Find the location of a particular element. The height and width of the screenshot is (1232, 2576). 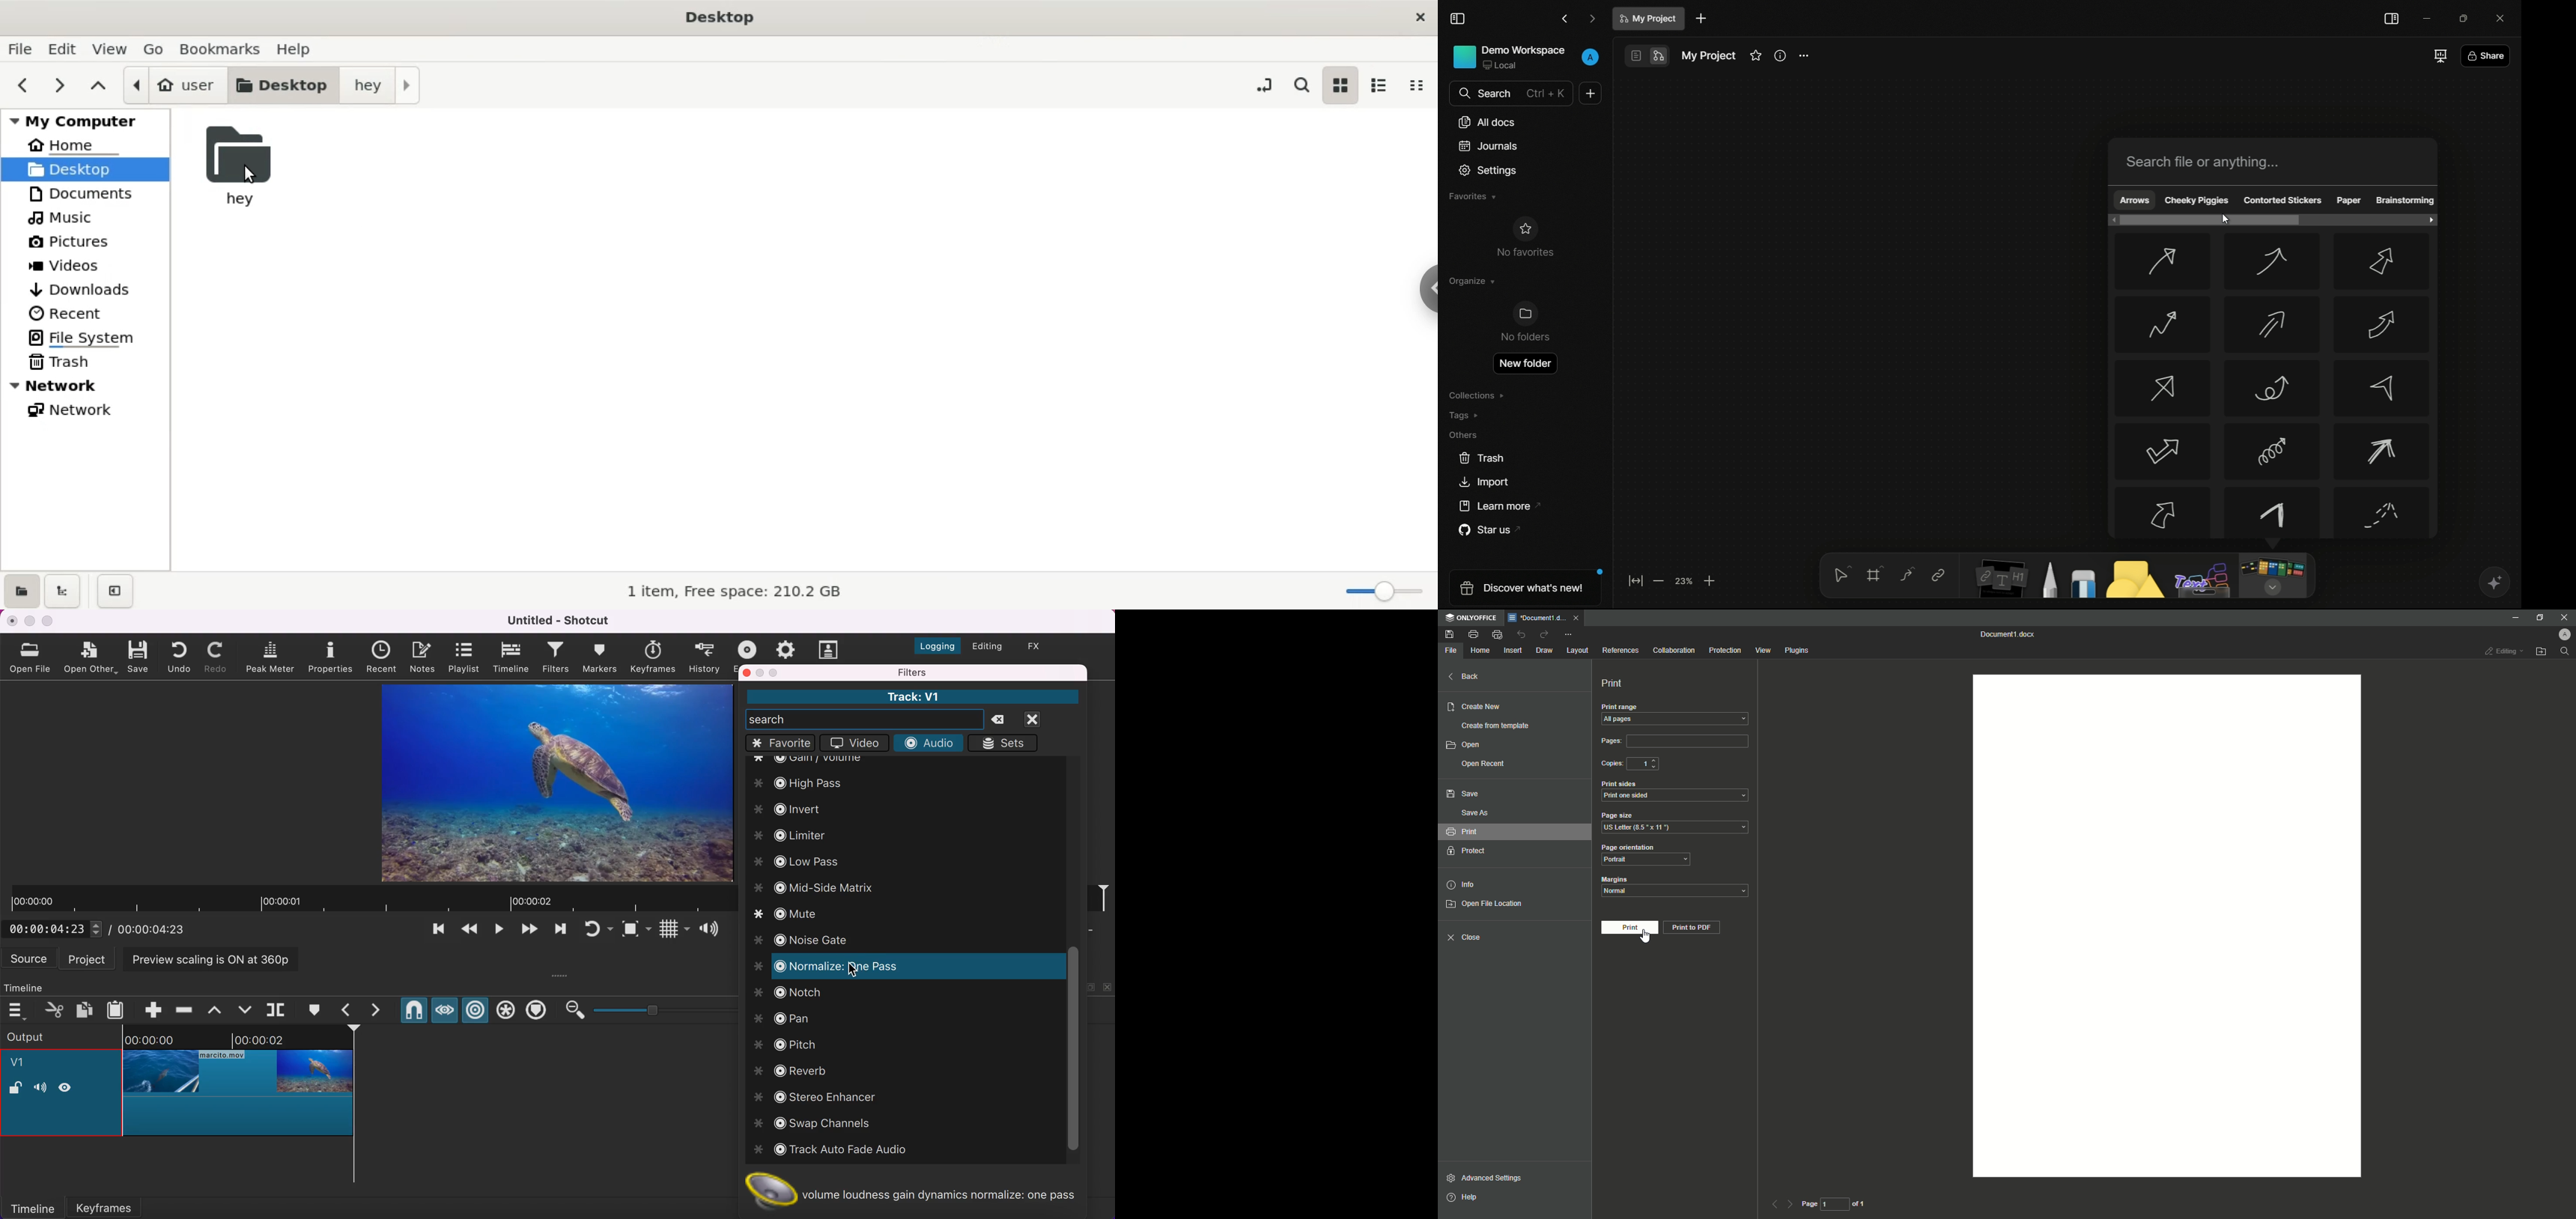

search bar is located at coordinates (1510, 93).